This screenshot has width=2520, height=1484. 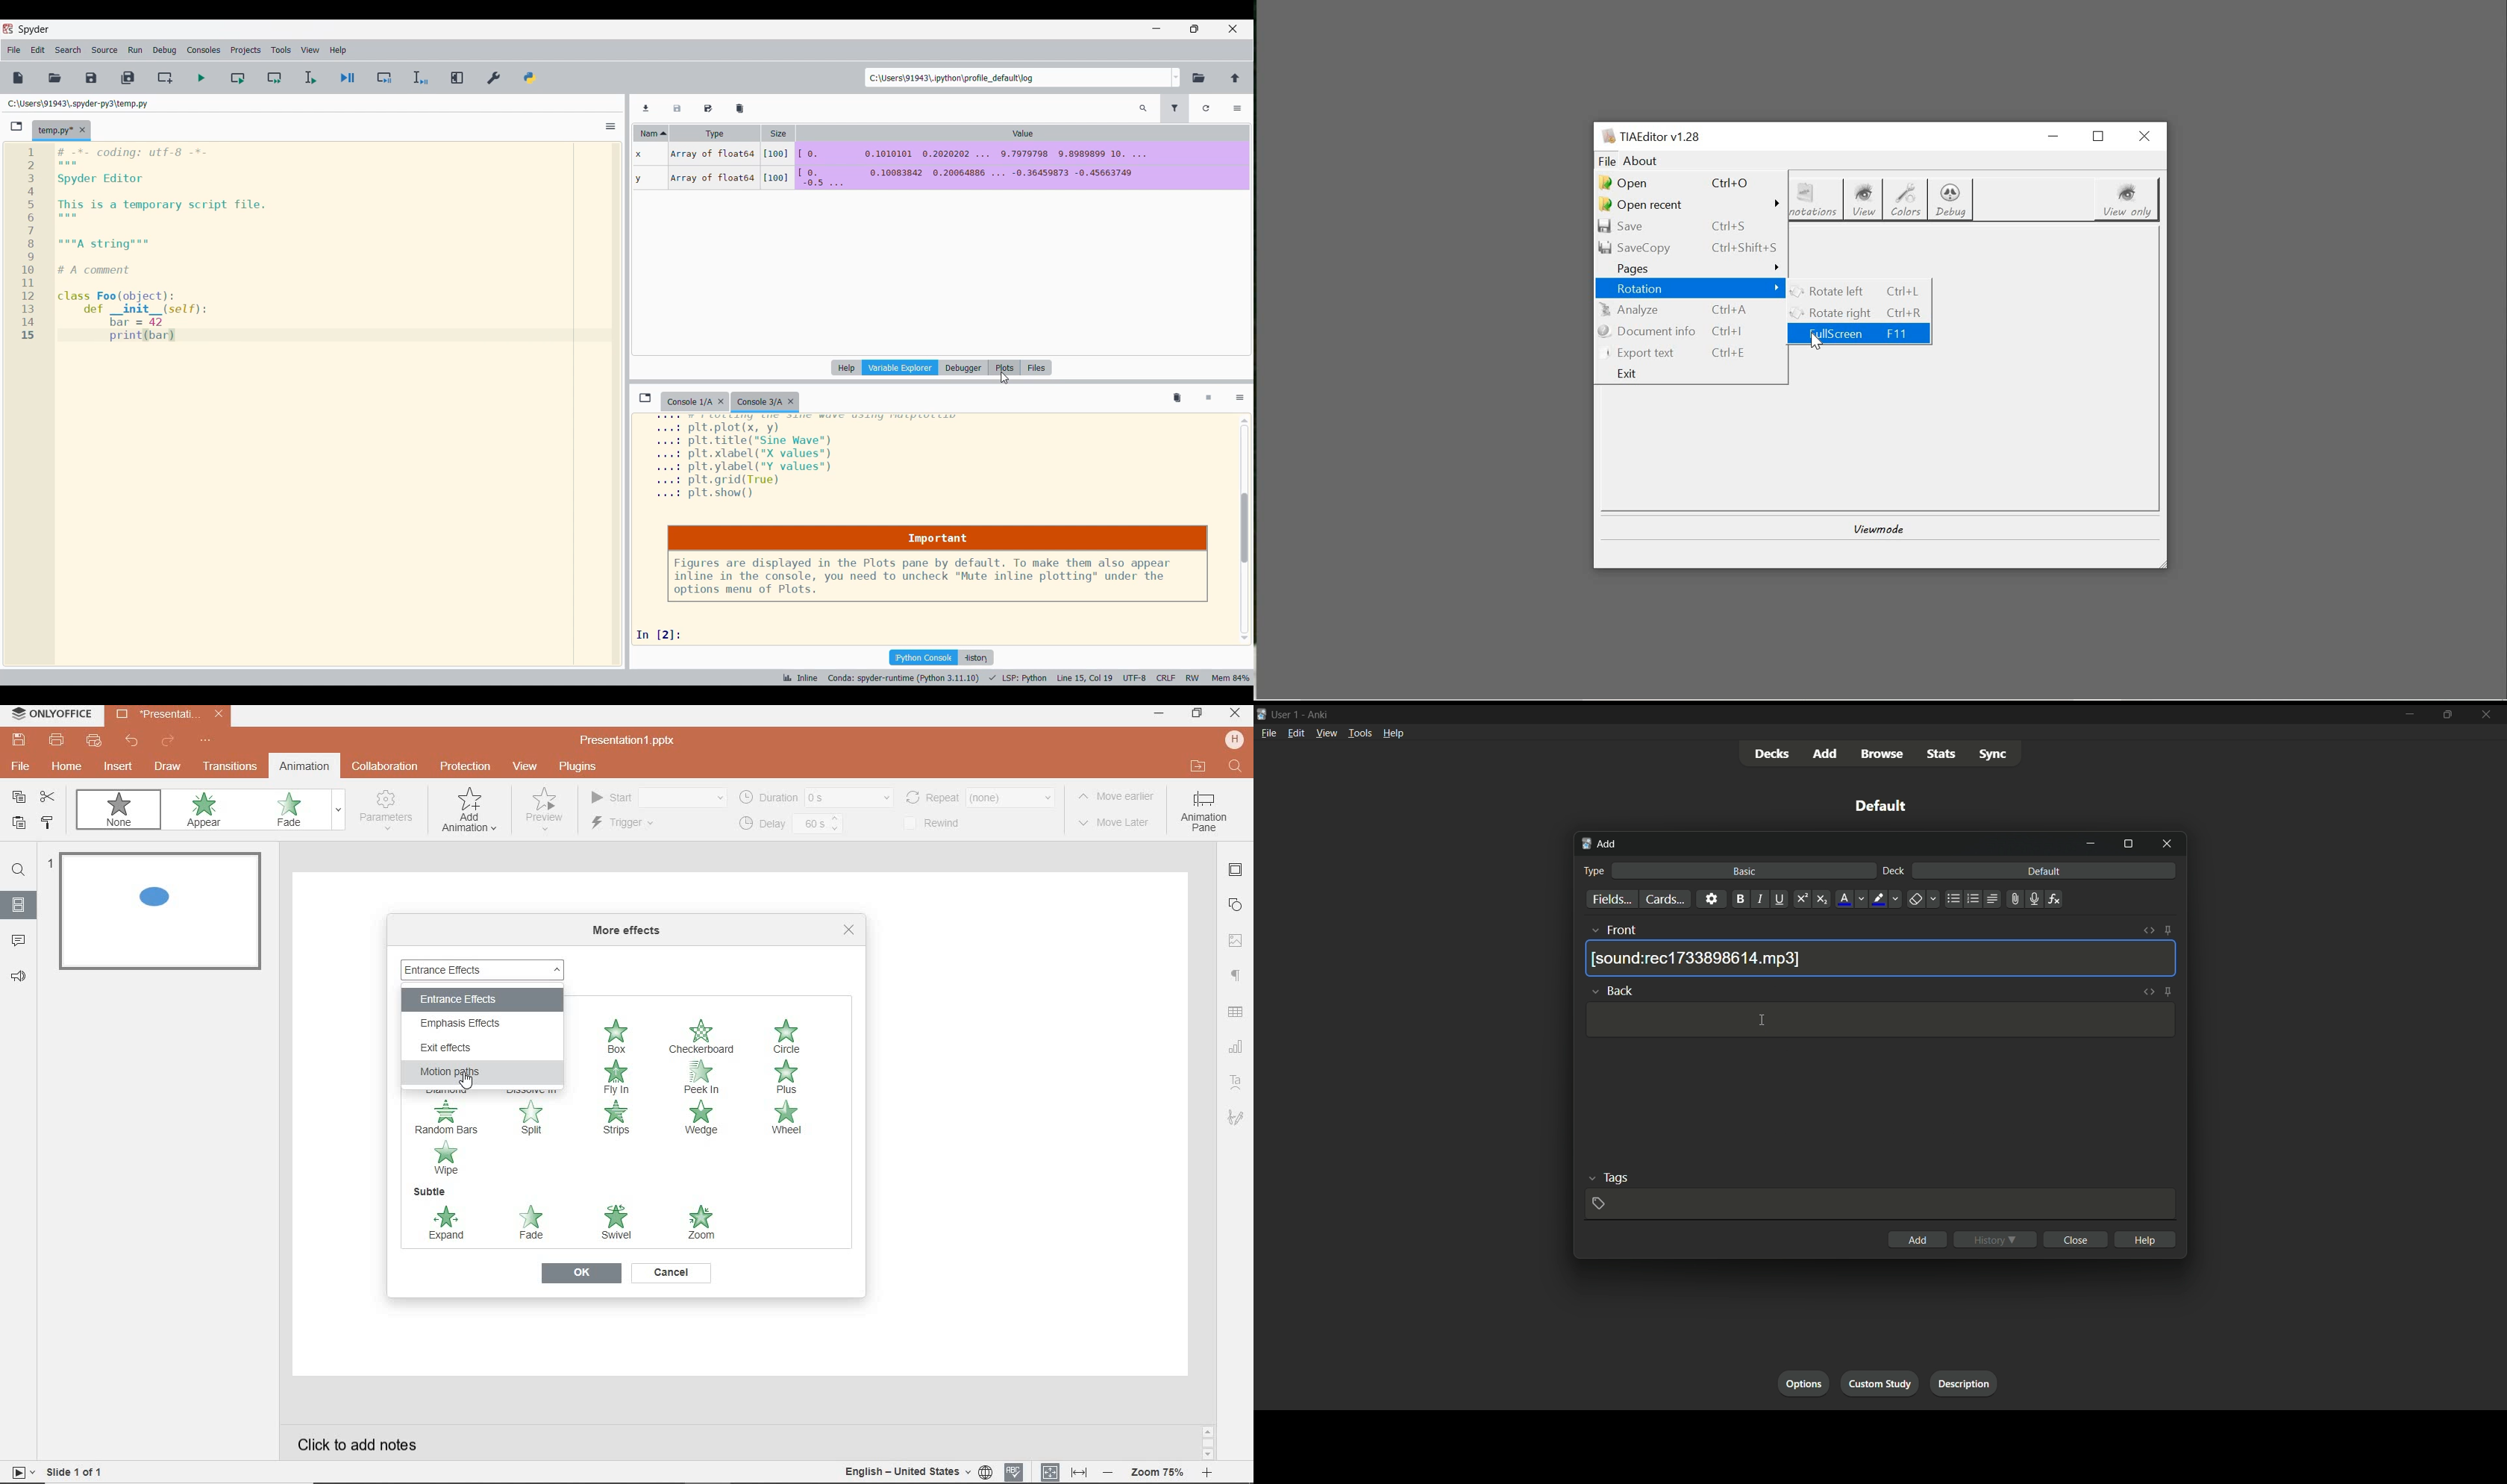 What do you see at coordinates (1204, 813) in the screenshot?
I see `Animation pane` at bounding box center [1204, 813].